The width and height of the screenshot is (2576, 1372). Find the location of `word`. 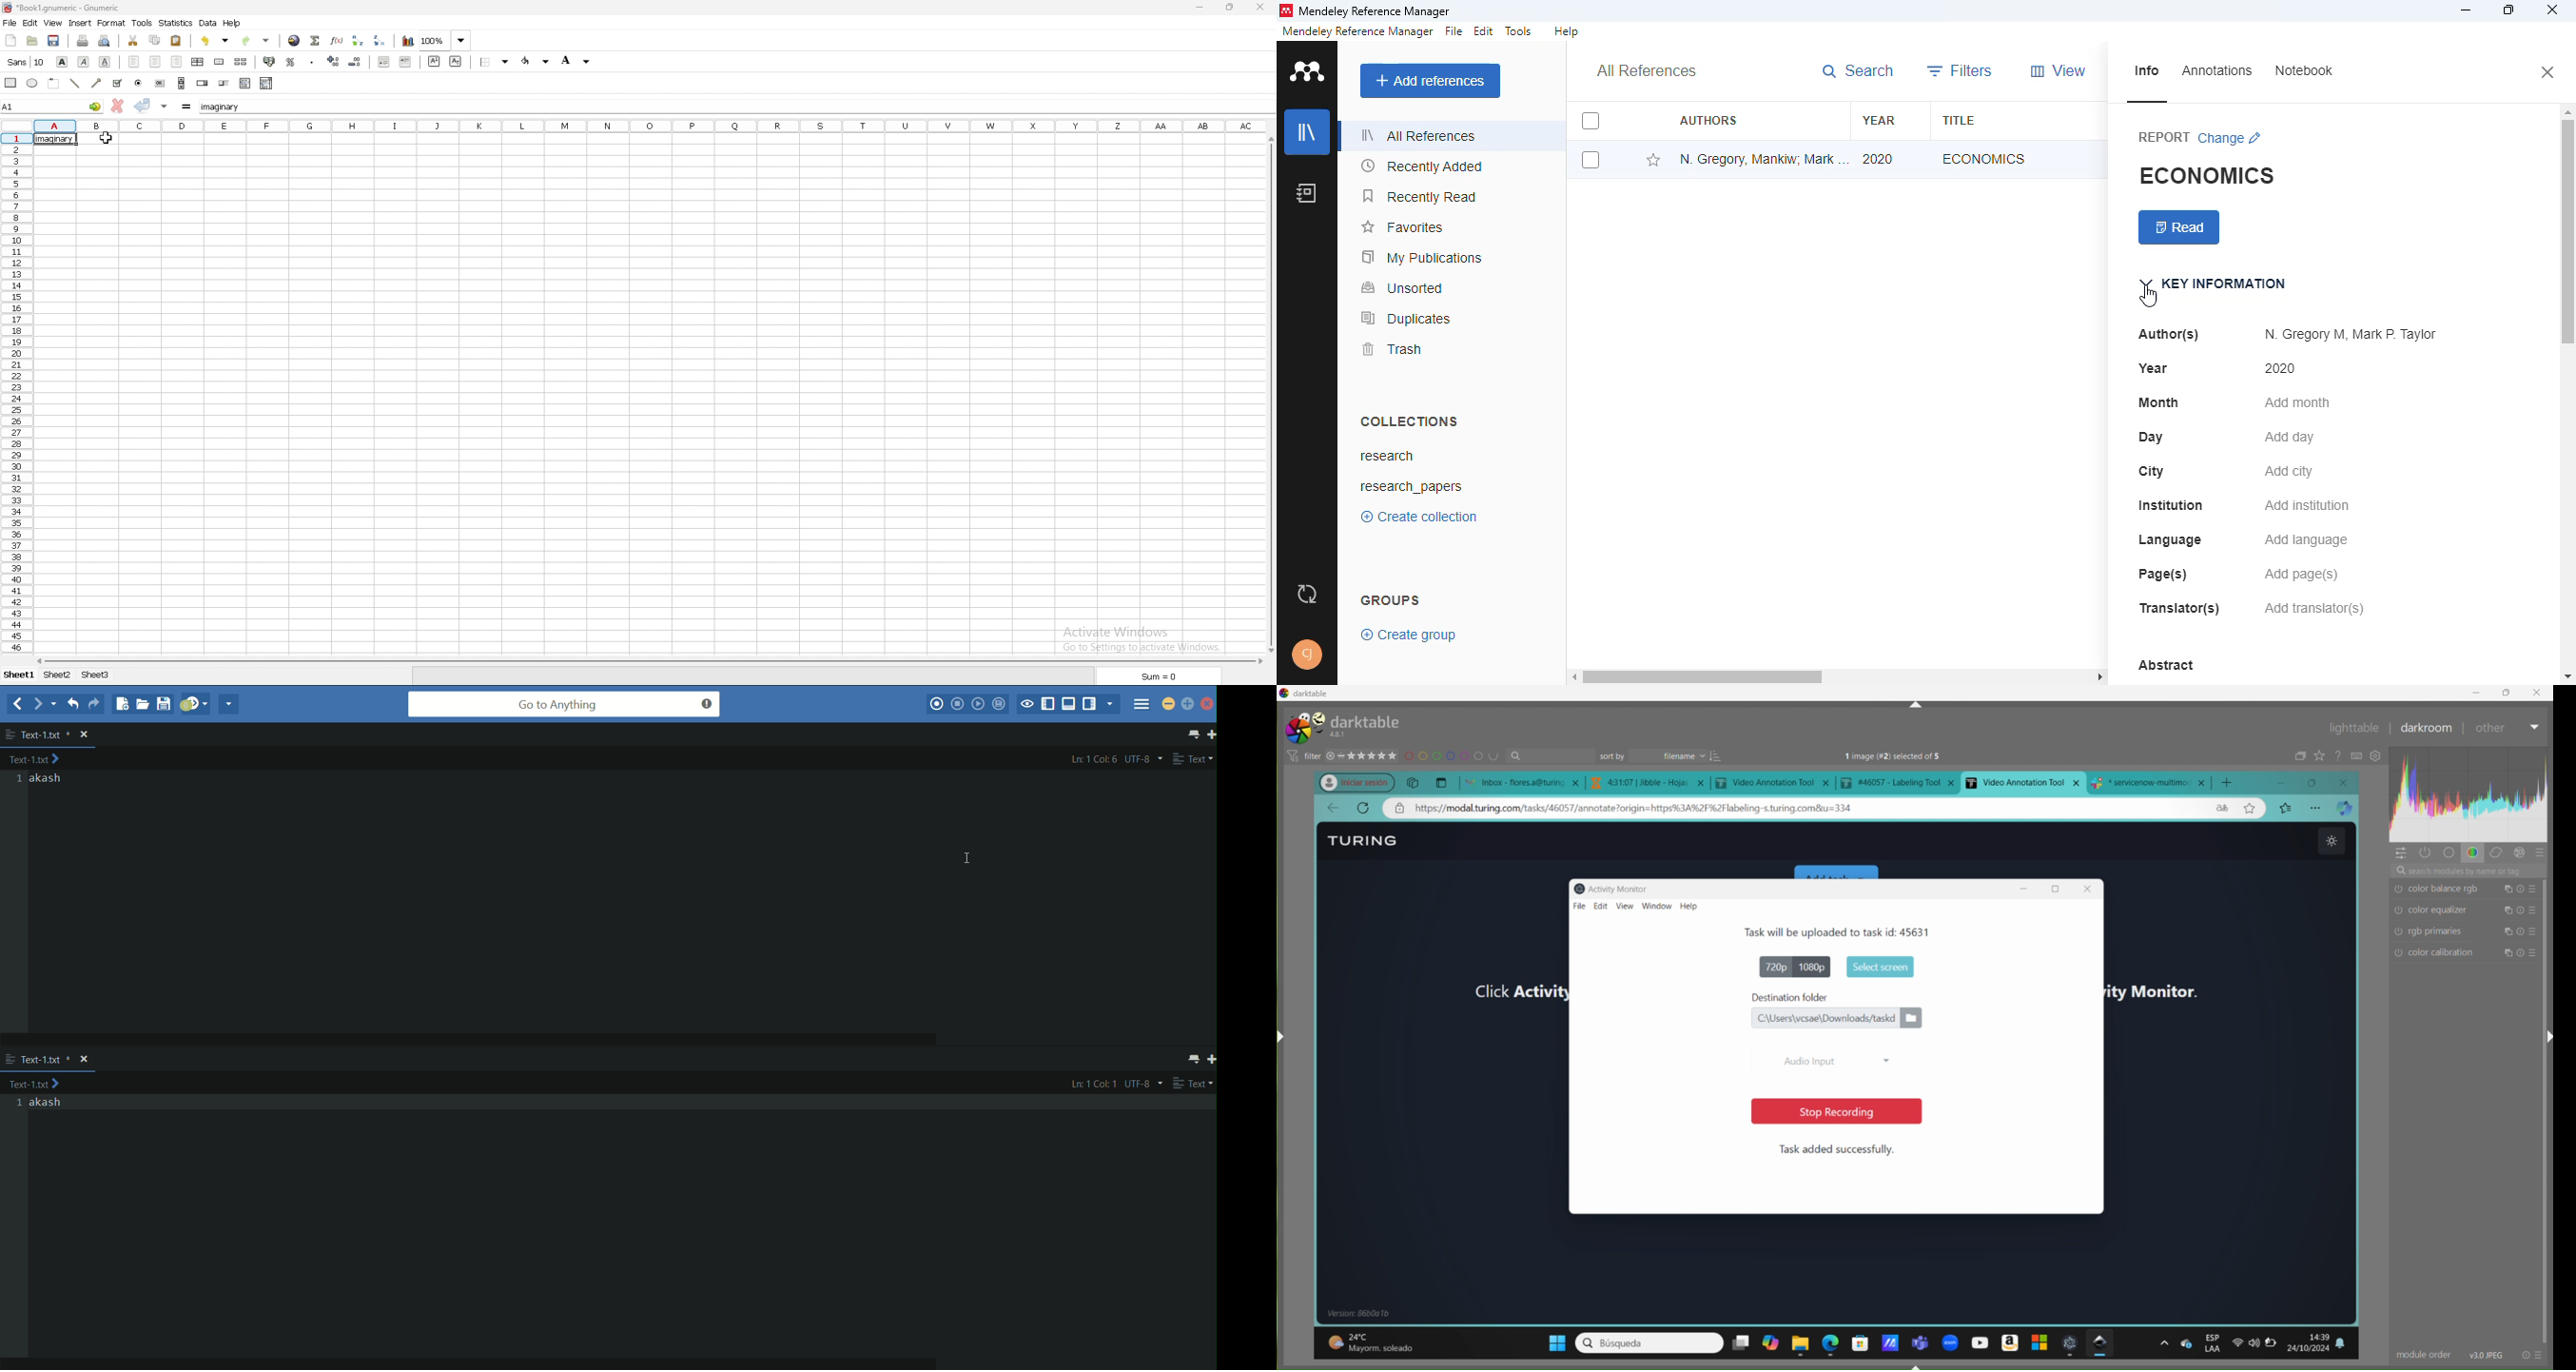

word is located at coordinates (55, 140).